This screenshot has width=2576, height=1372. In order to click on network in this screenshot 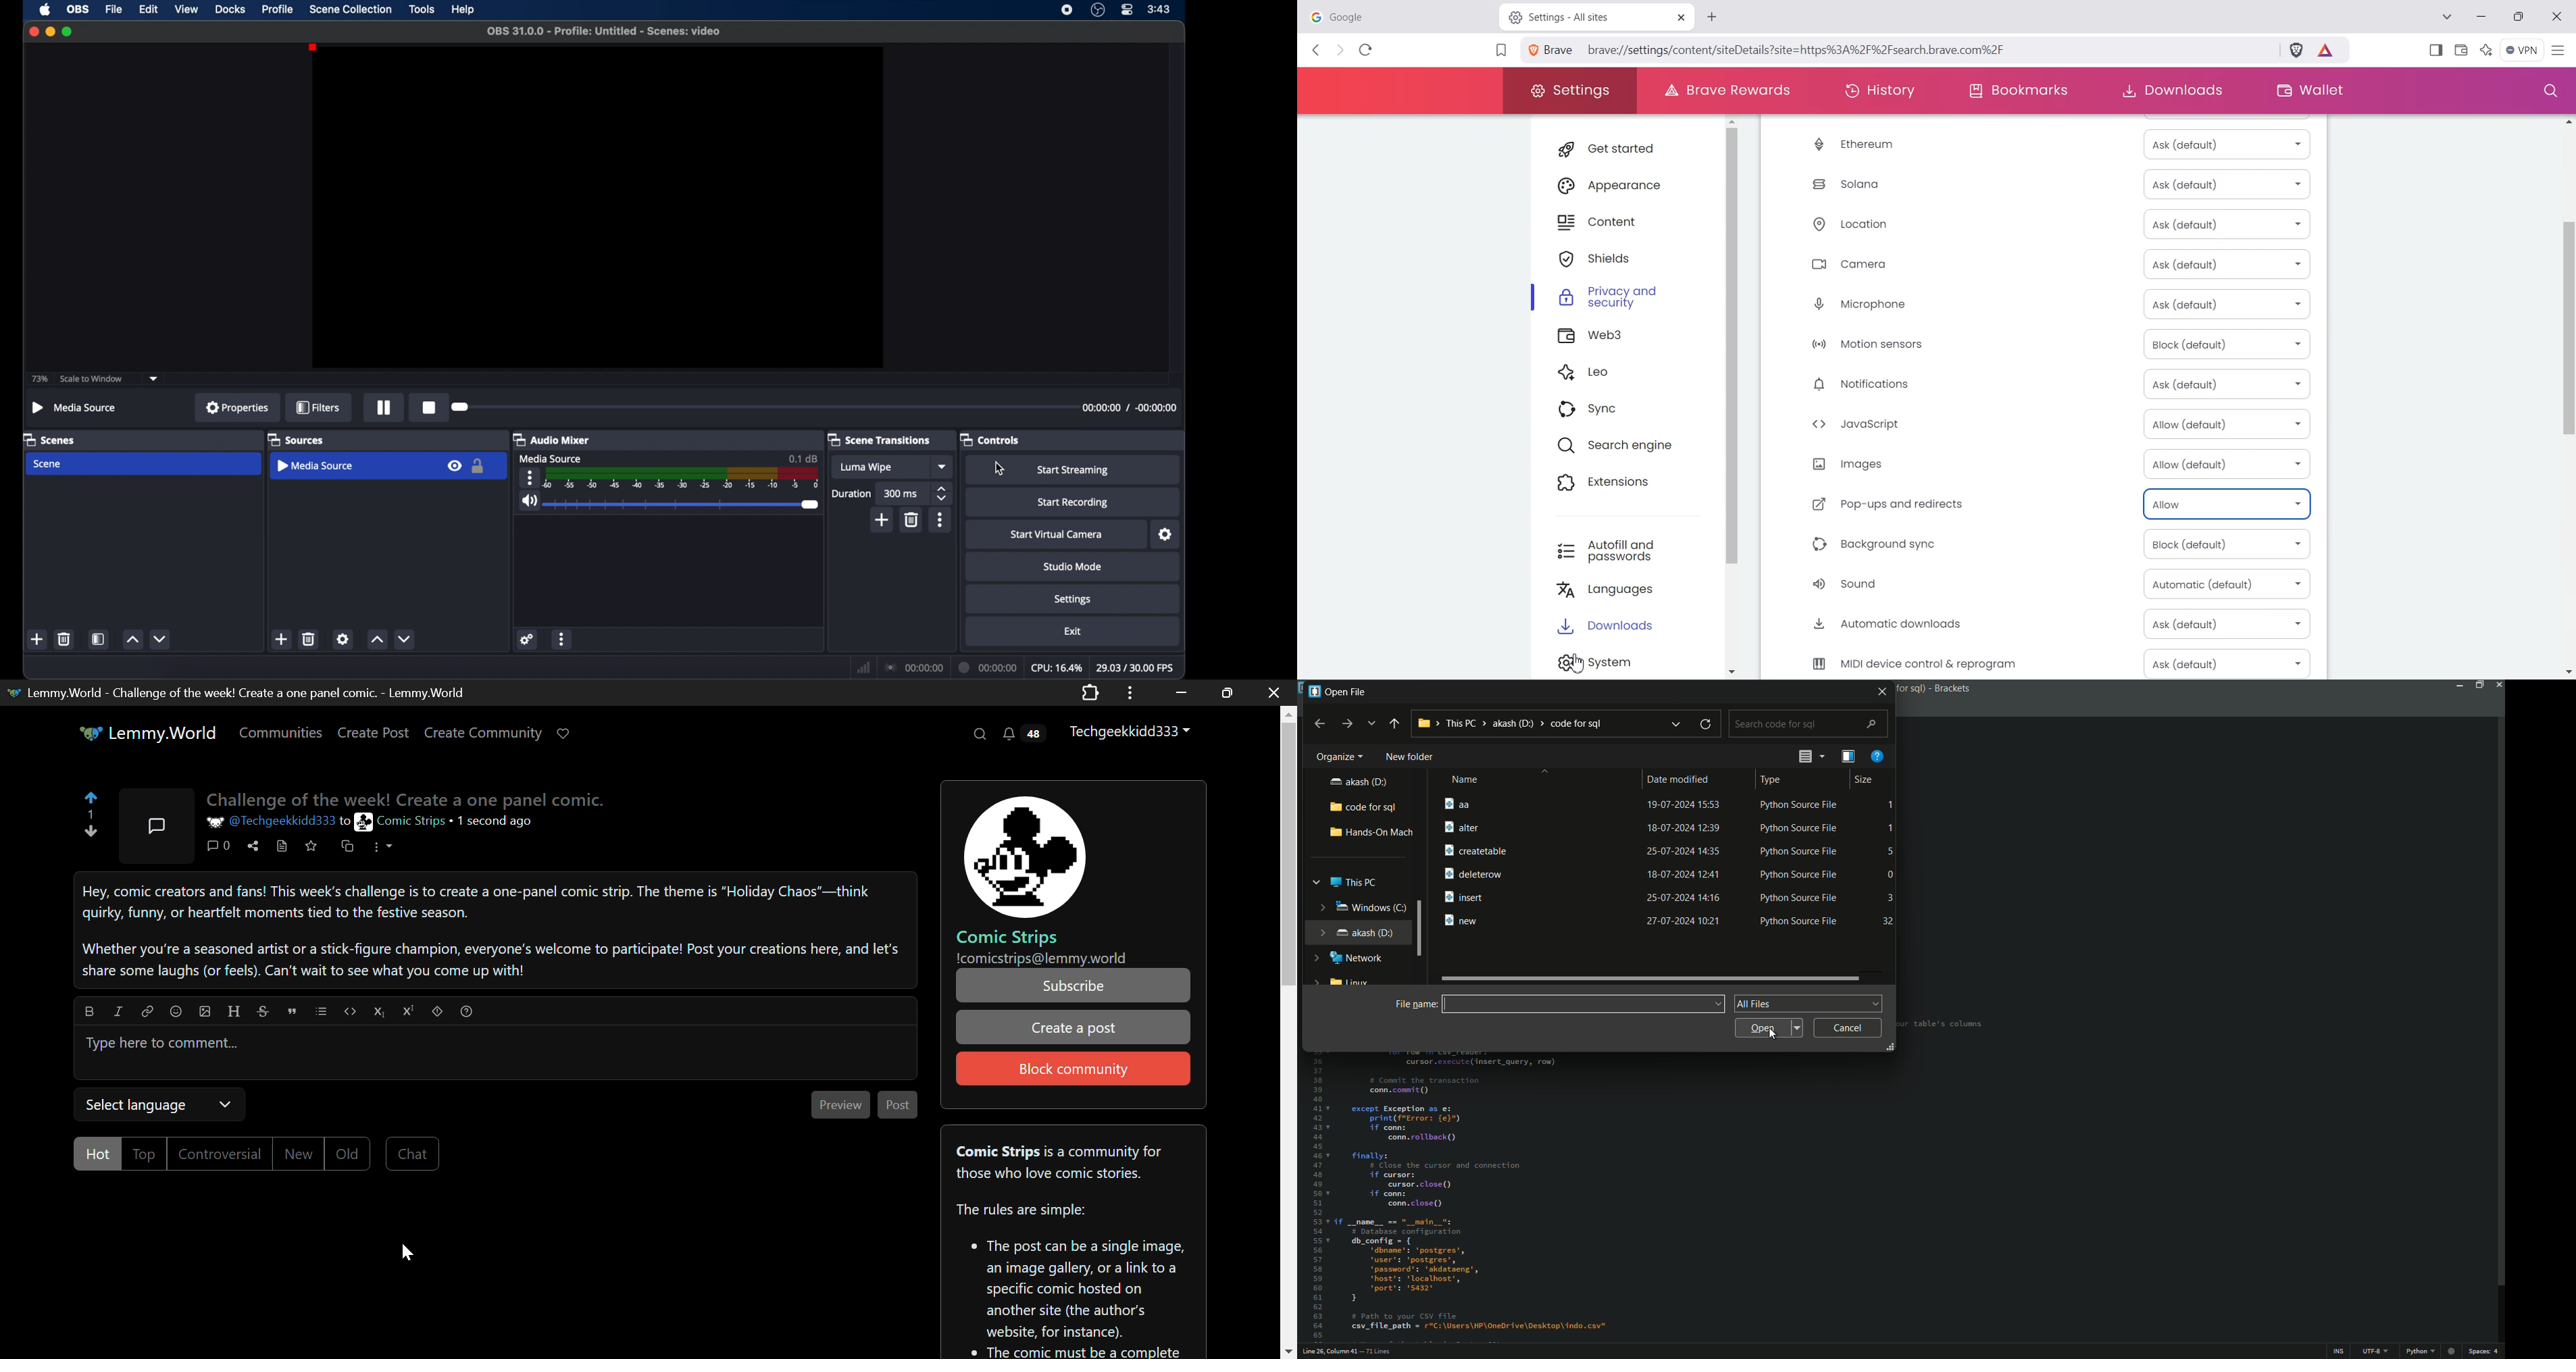, I will do `click(864, 668)`.